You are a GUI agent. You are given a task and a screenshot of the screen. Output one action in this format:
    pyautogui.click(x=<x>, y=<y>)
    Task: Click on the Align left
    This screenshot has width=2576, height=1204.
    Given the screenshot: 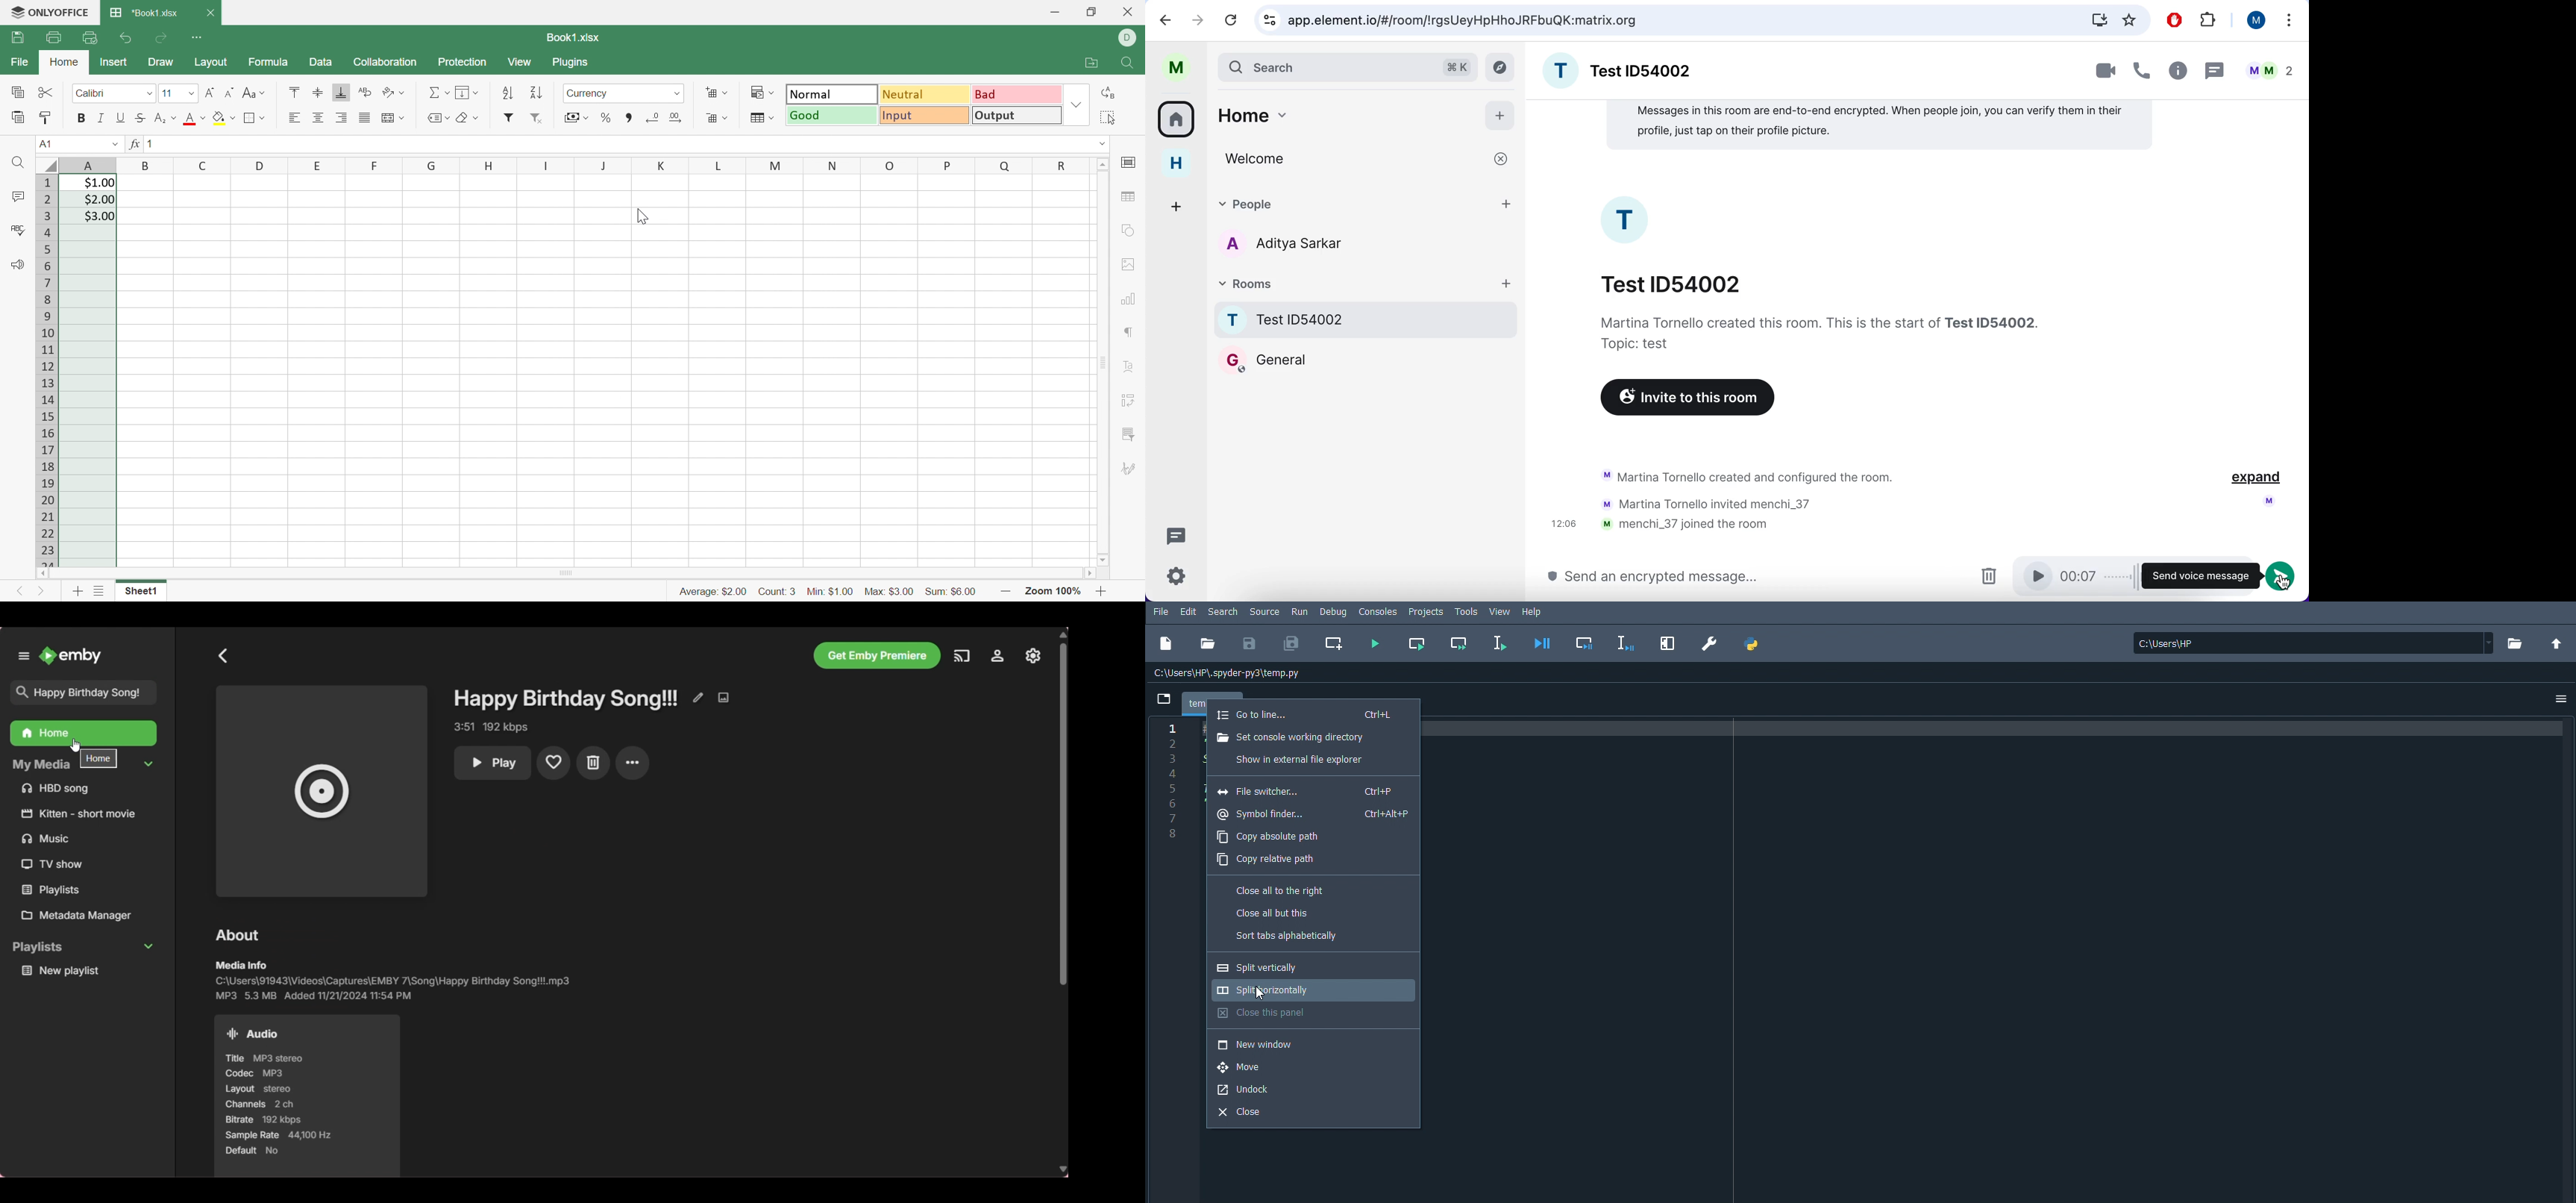 What is the action you would take?
    pyautogui.click(x=294, y=118)
    